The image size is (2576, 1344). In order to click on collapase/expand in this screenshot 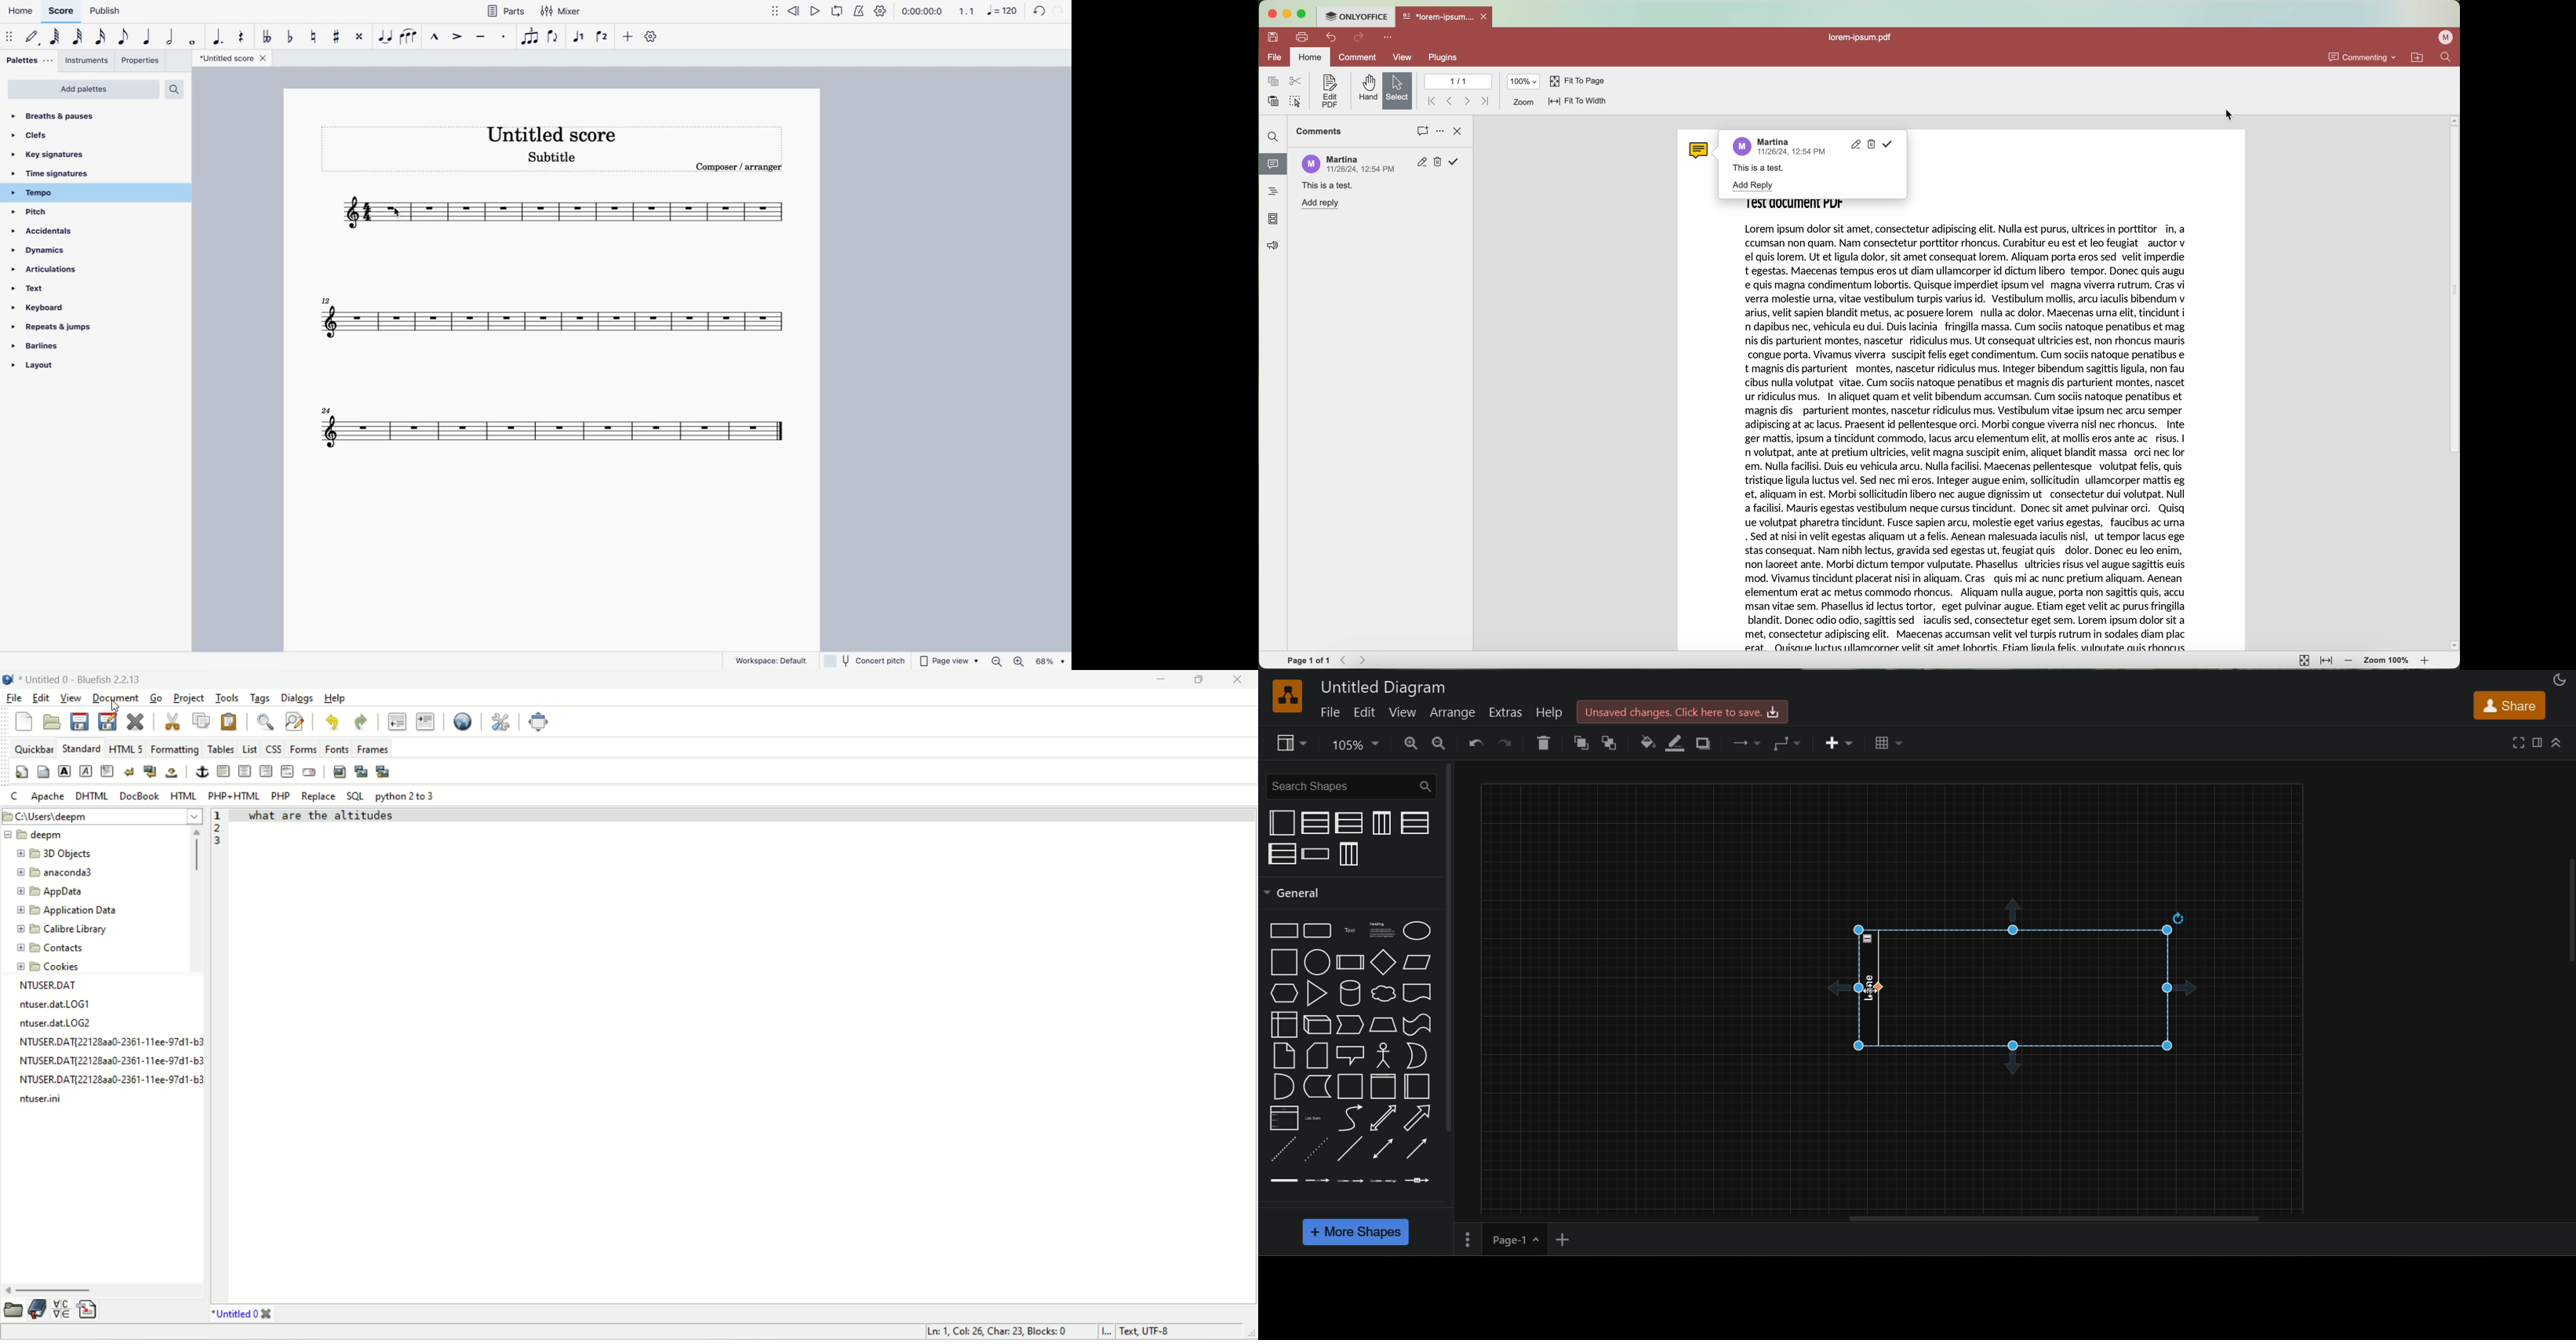, I will do `click(2560, 742)`.